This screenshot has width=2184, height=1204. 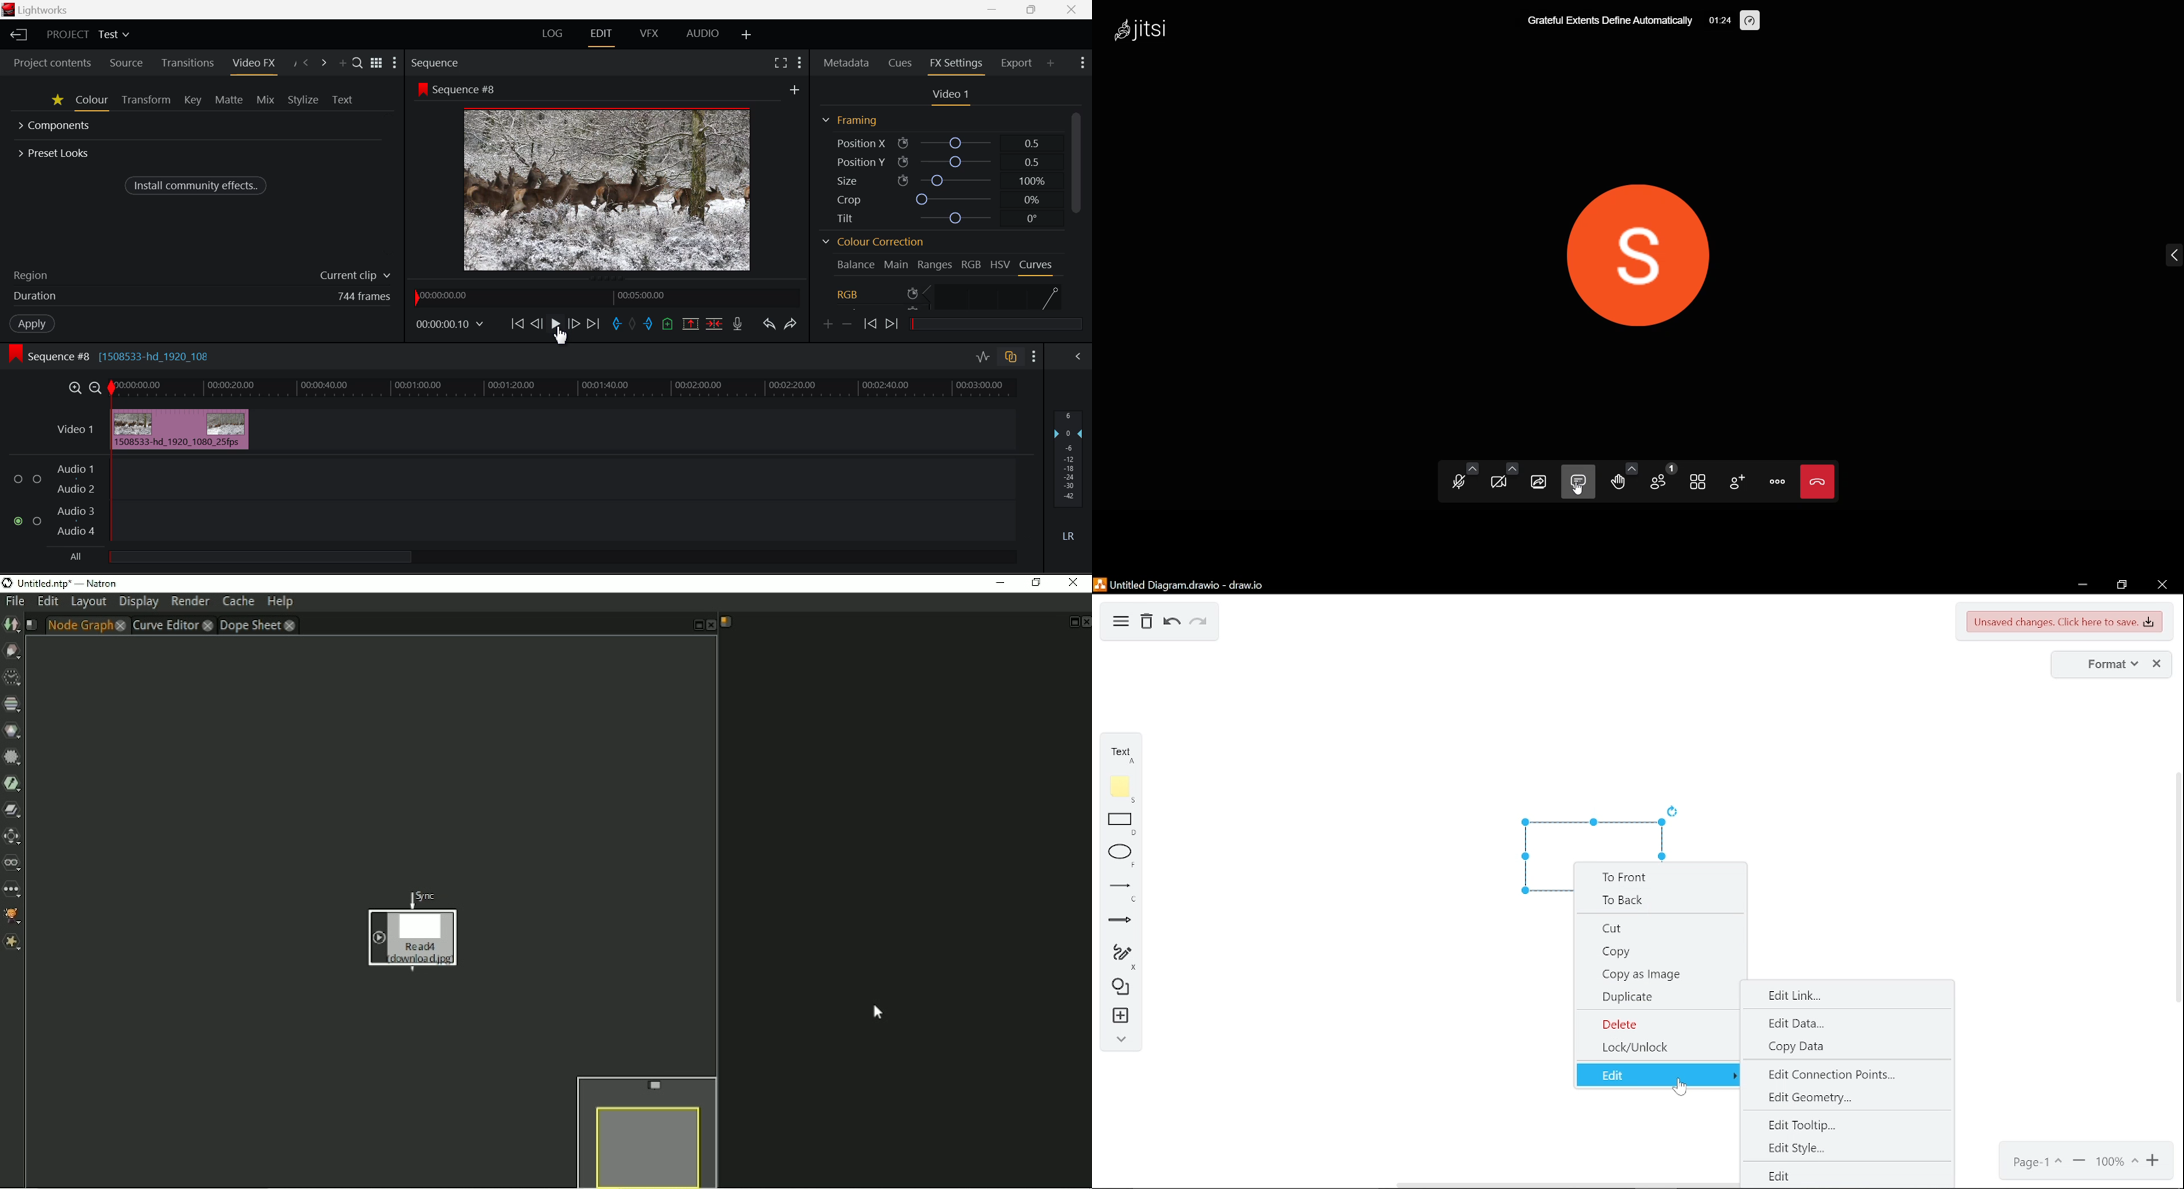 What do you see at coordinates (896, 264) in the screenshot?
I see `Main` at bounding box center [896, 264].